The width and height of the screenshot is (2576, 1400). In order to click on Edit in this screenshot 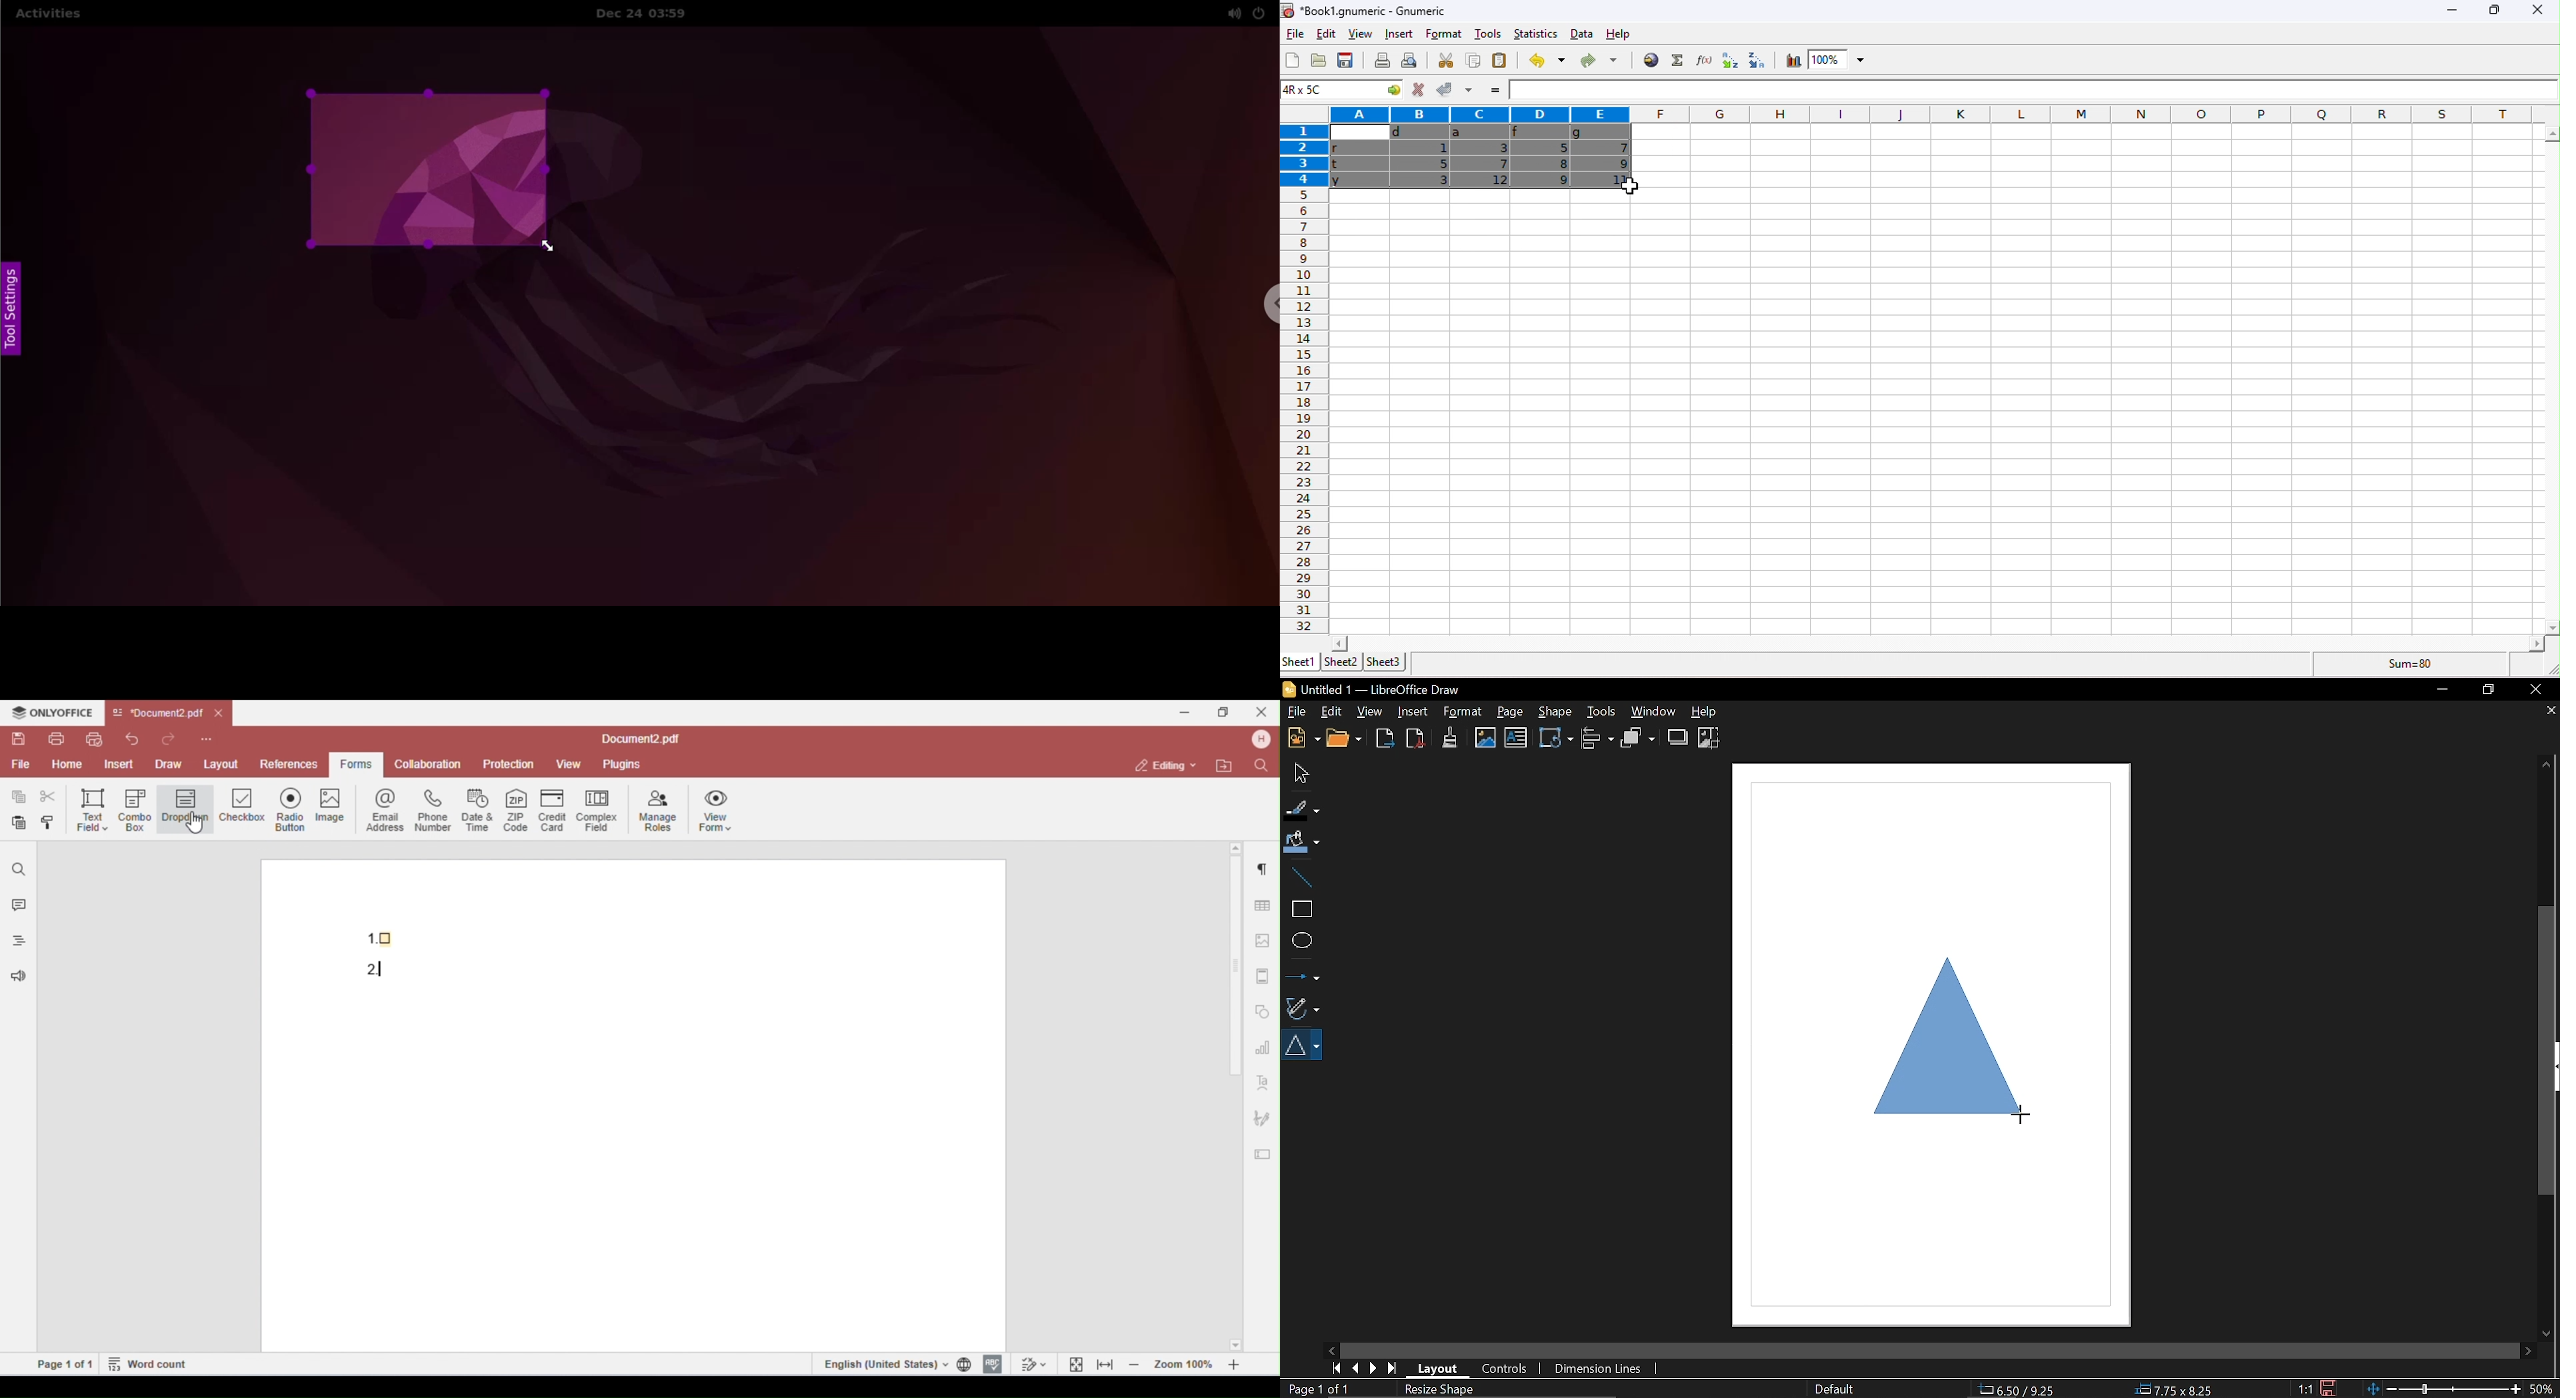, I will do `click(1331, 713)`.